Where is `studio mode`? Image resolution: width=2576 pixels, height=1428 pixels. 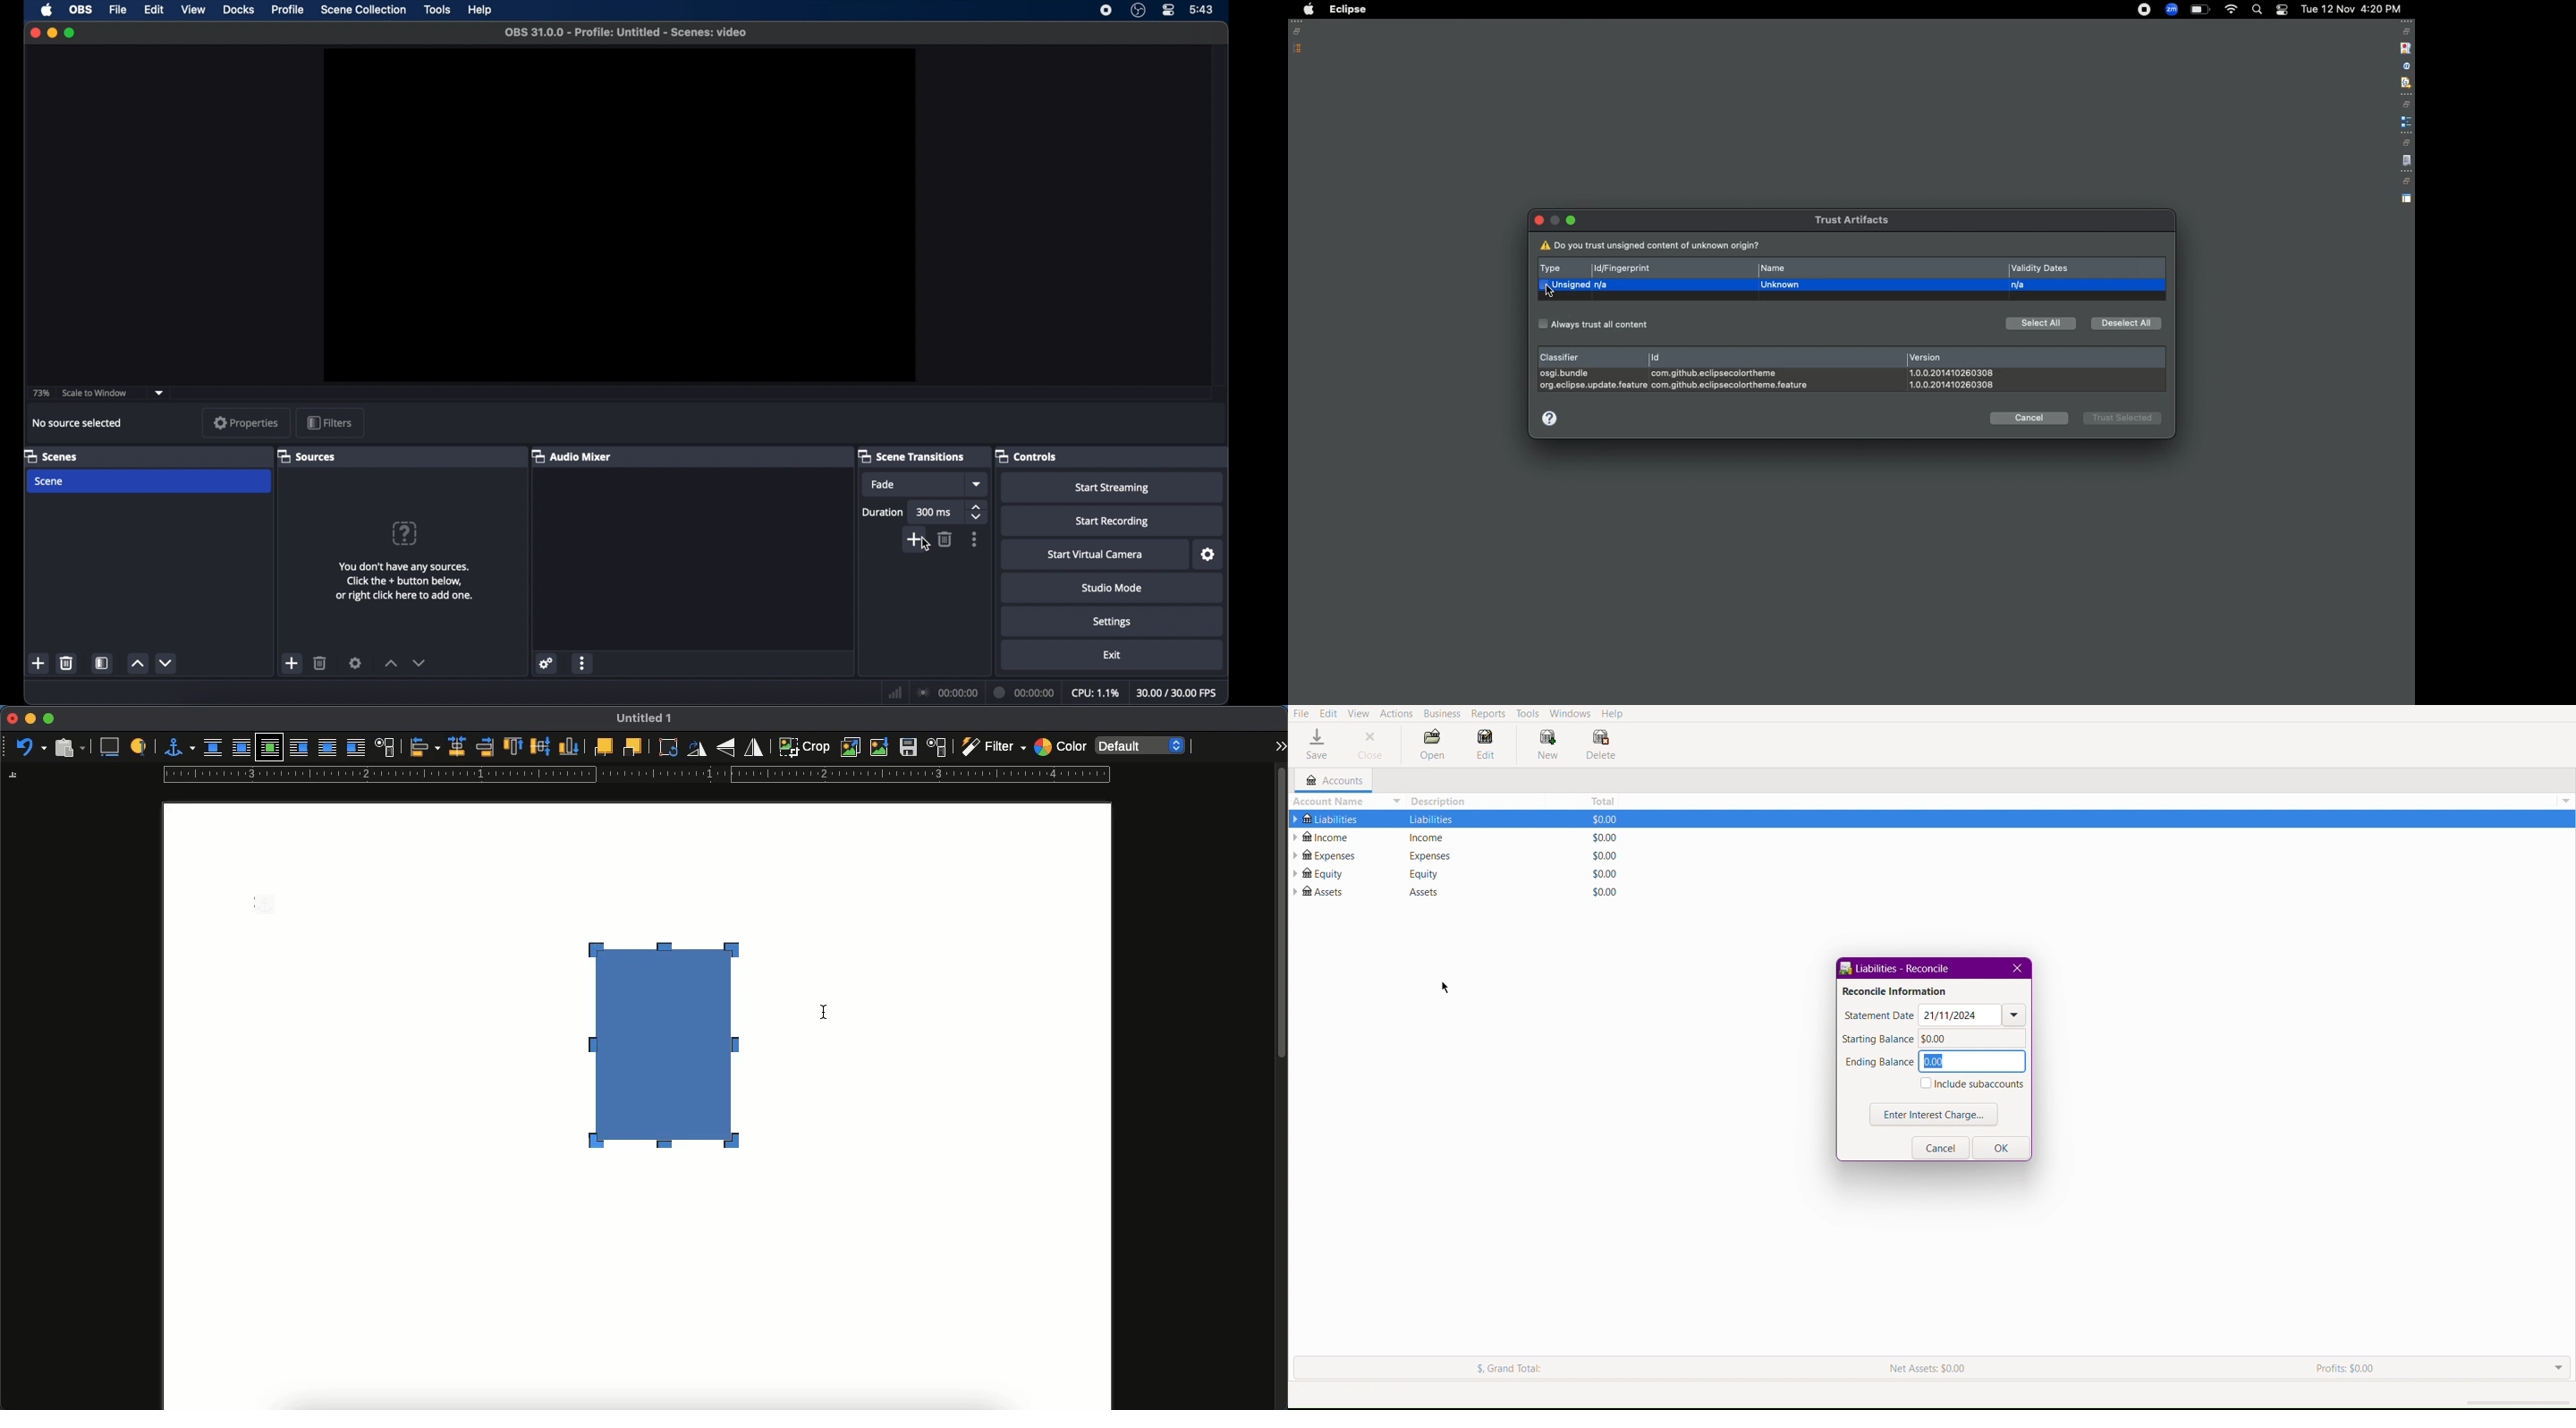
studio mode is located at coordinates (1113, 588).